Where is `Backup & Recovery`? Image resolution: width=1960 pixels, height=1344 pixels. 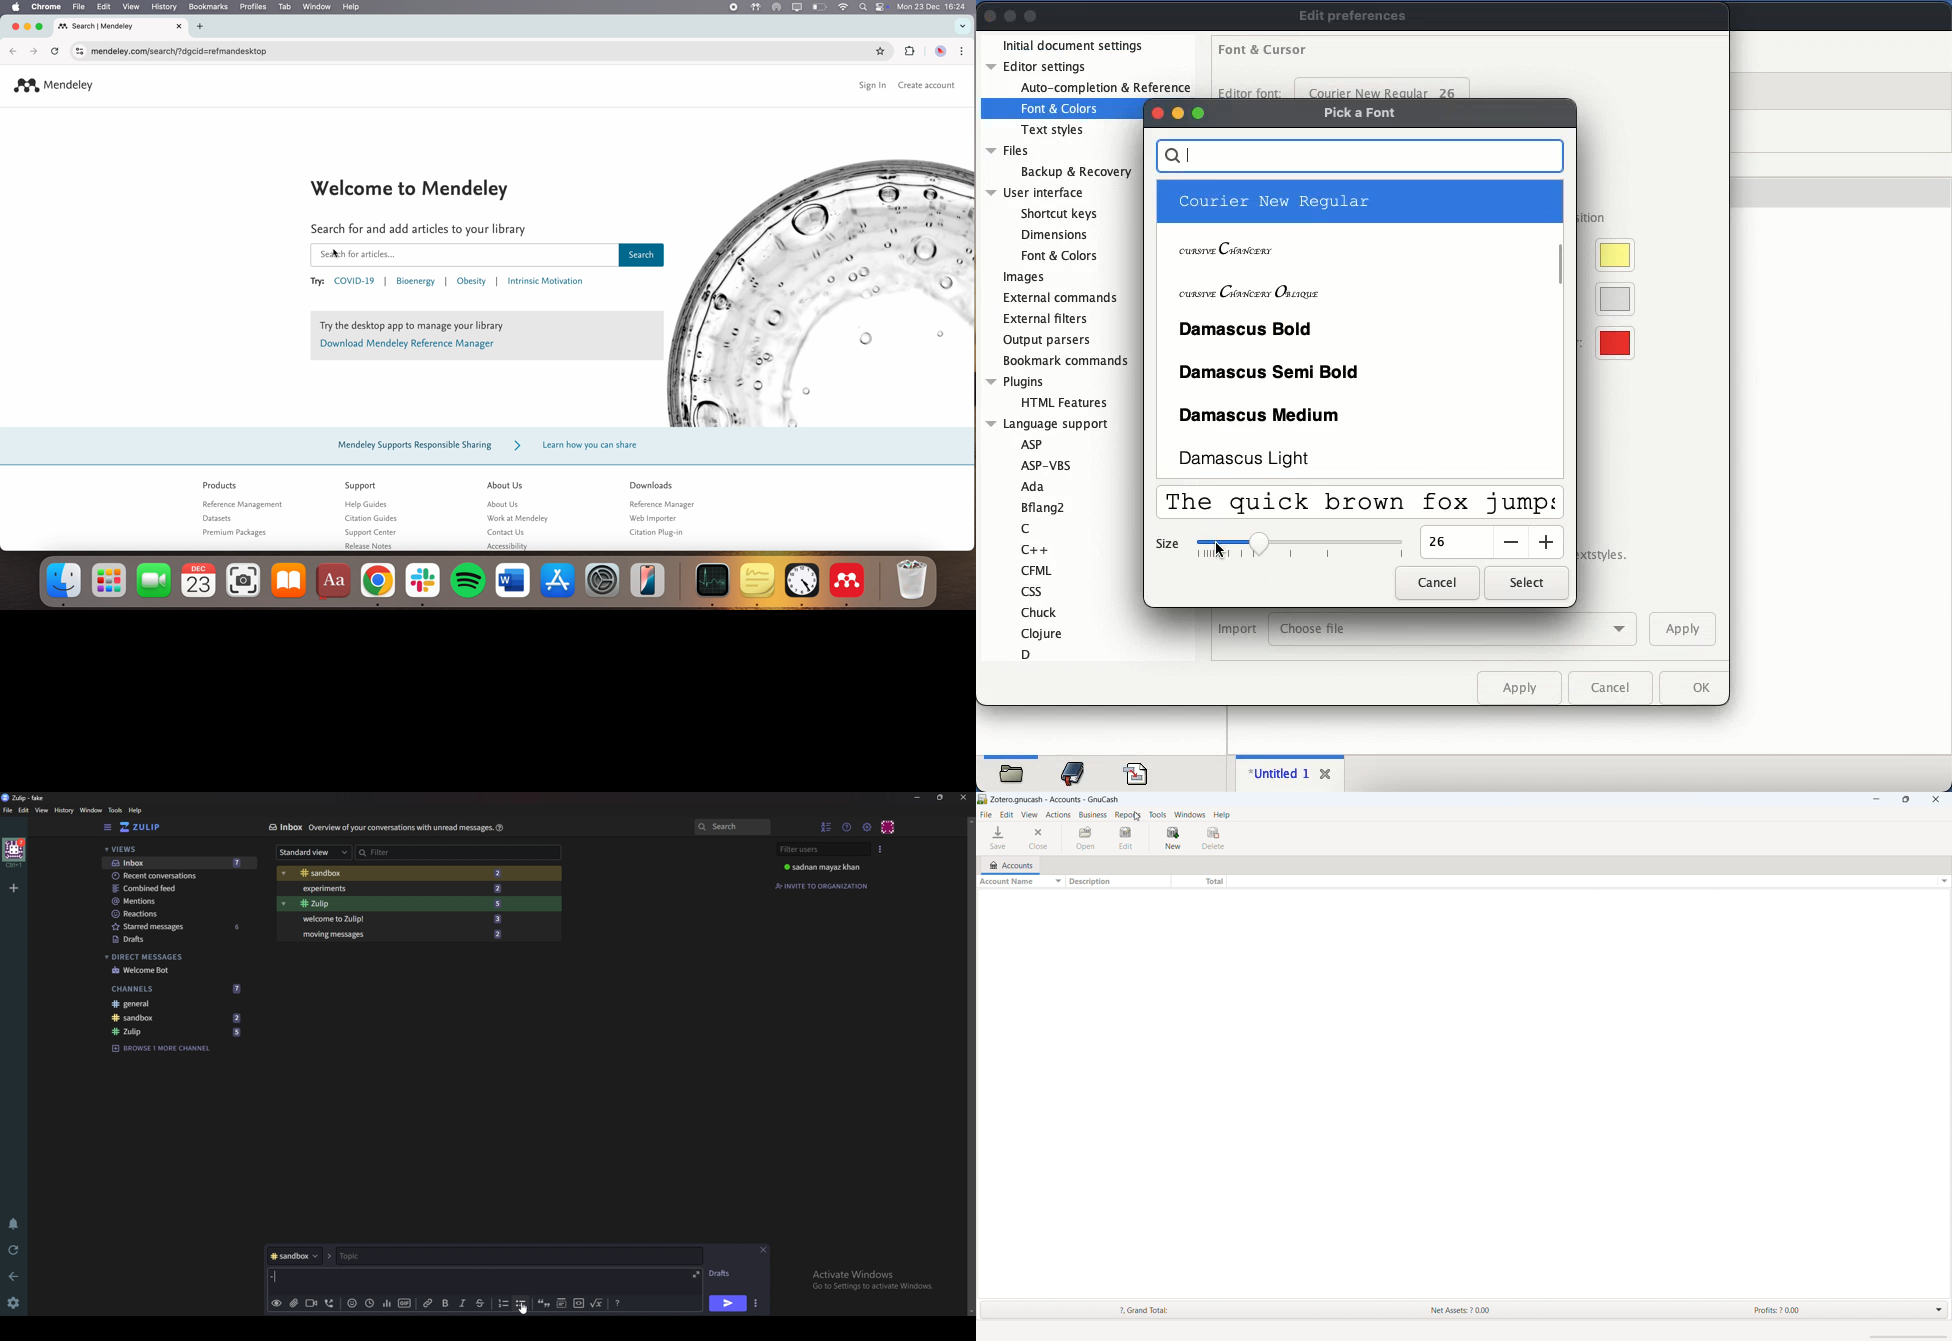
Backup & Recovery is located at coordinates (1075, 171).